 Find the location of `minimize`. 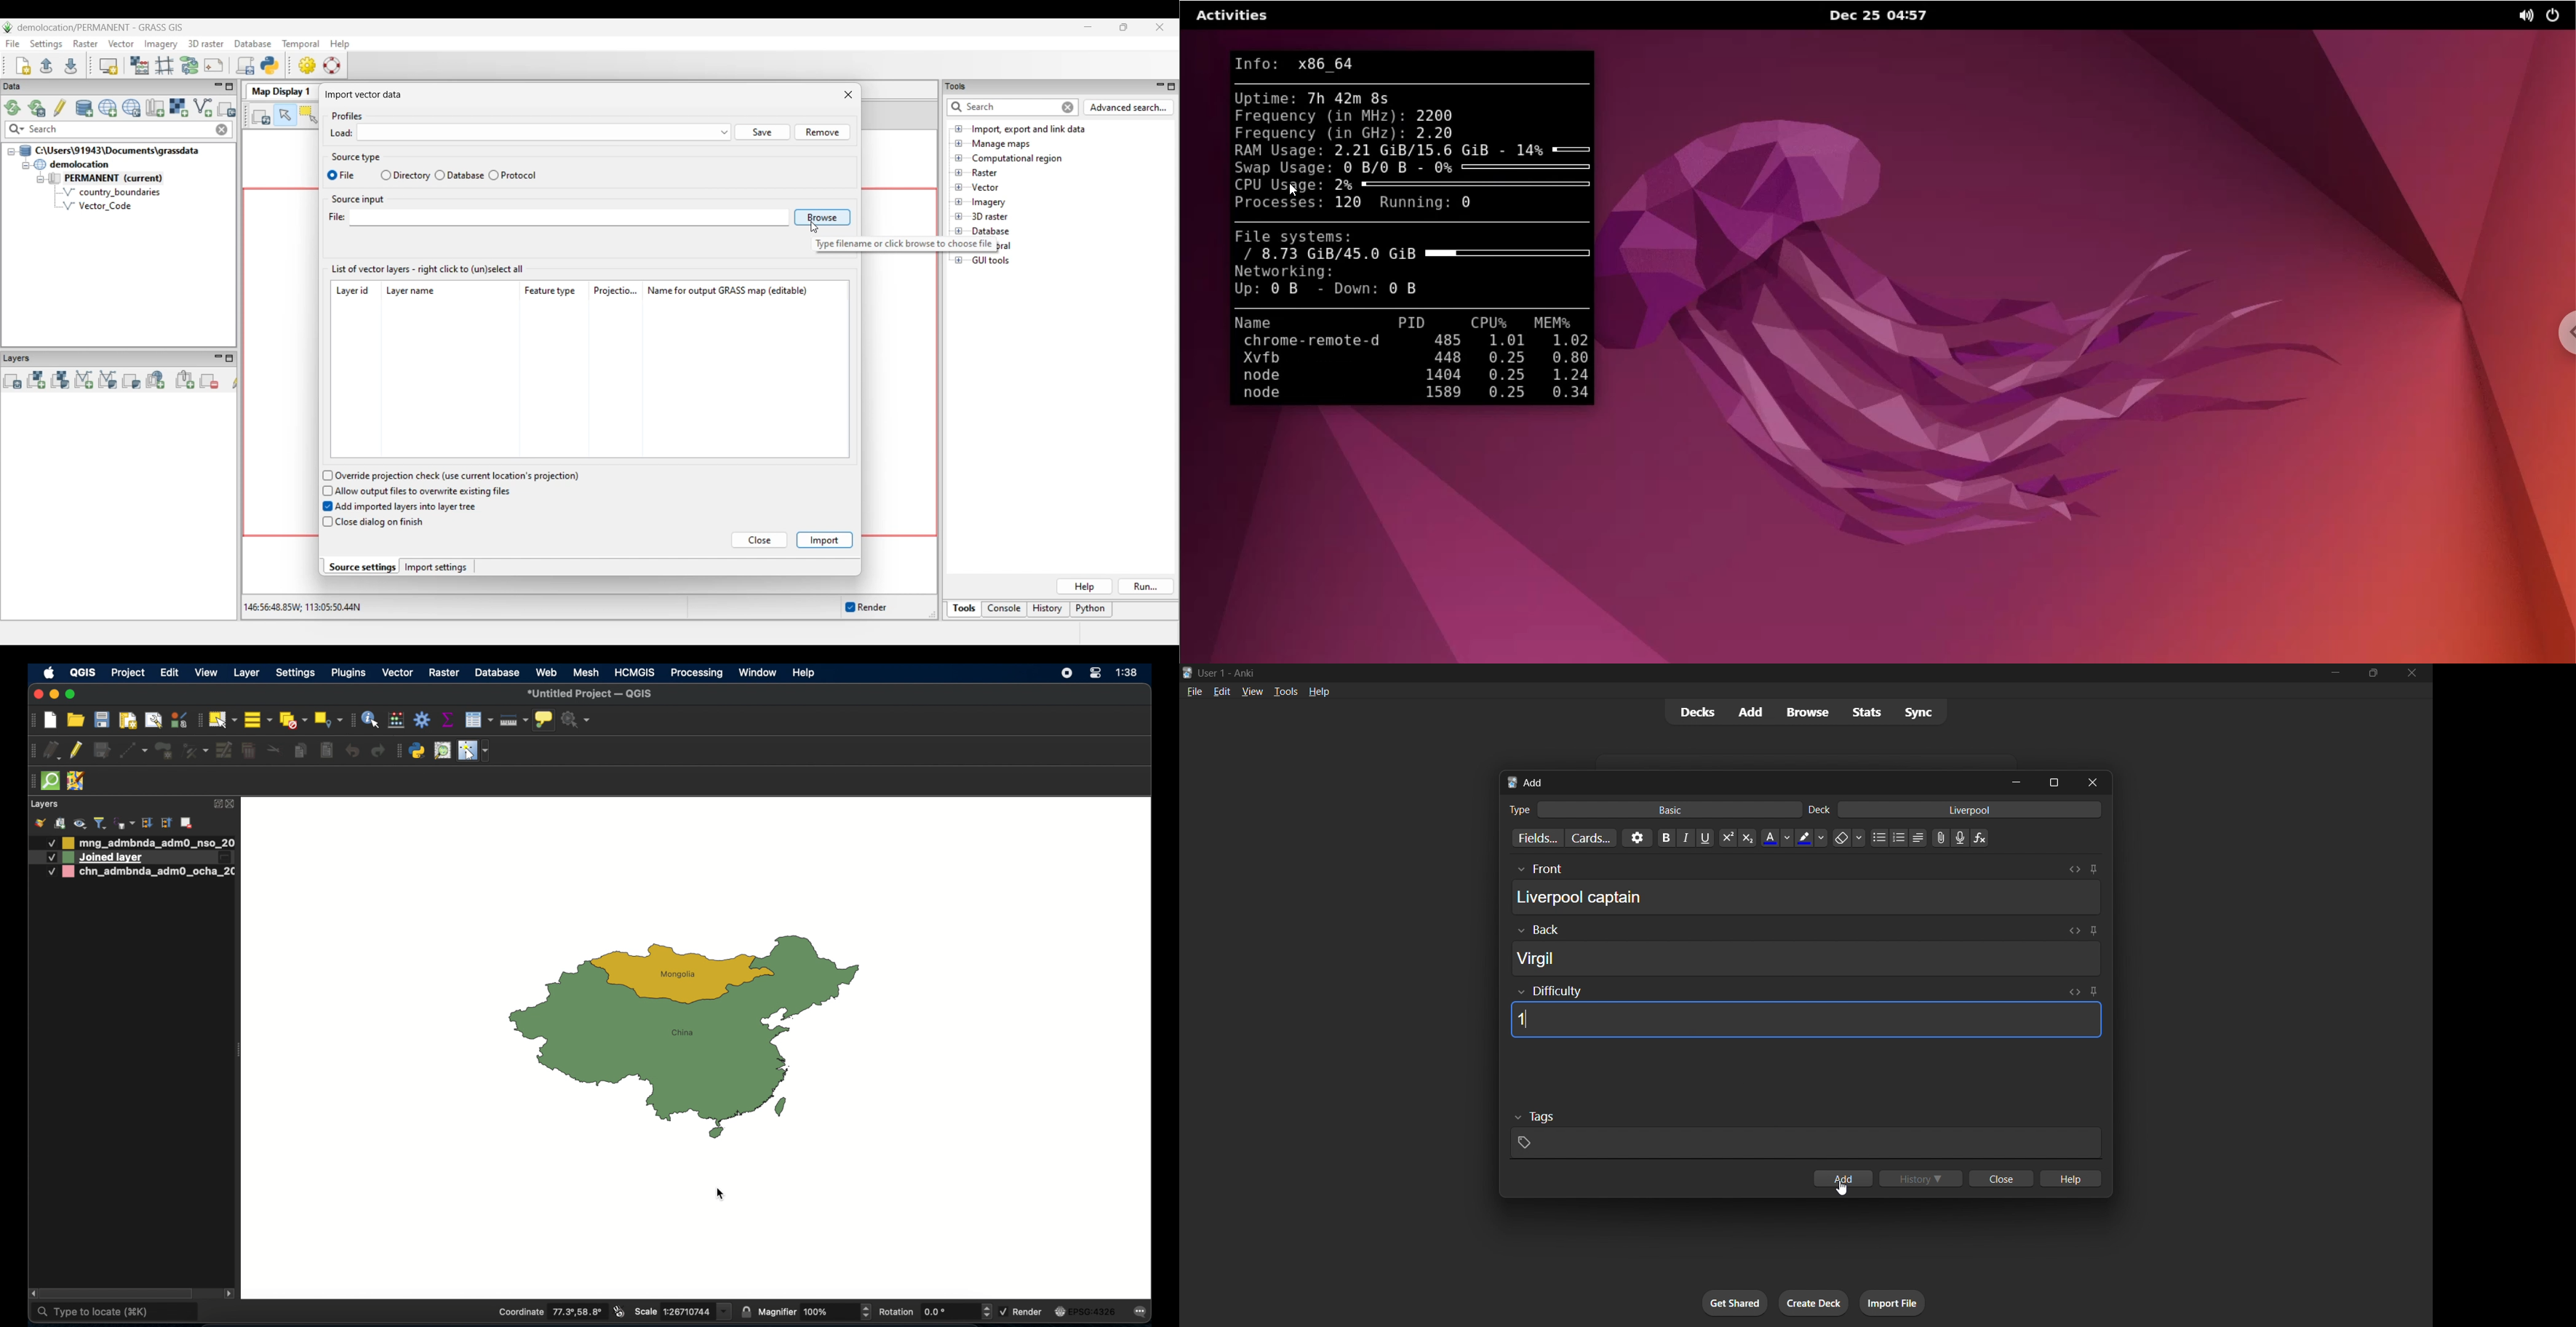

minimize is located at coordinates (2016, 782).